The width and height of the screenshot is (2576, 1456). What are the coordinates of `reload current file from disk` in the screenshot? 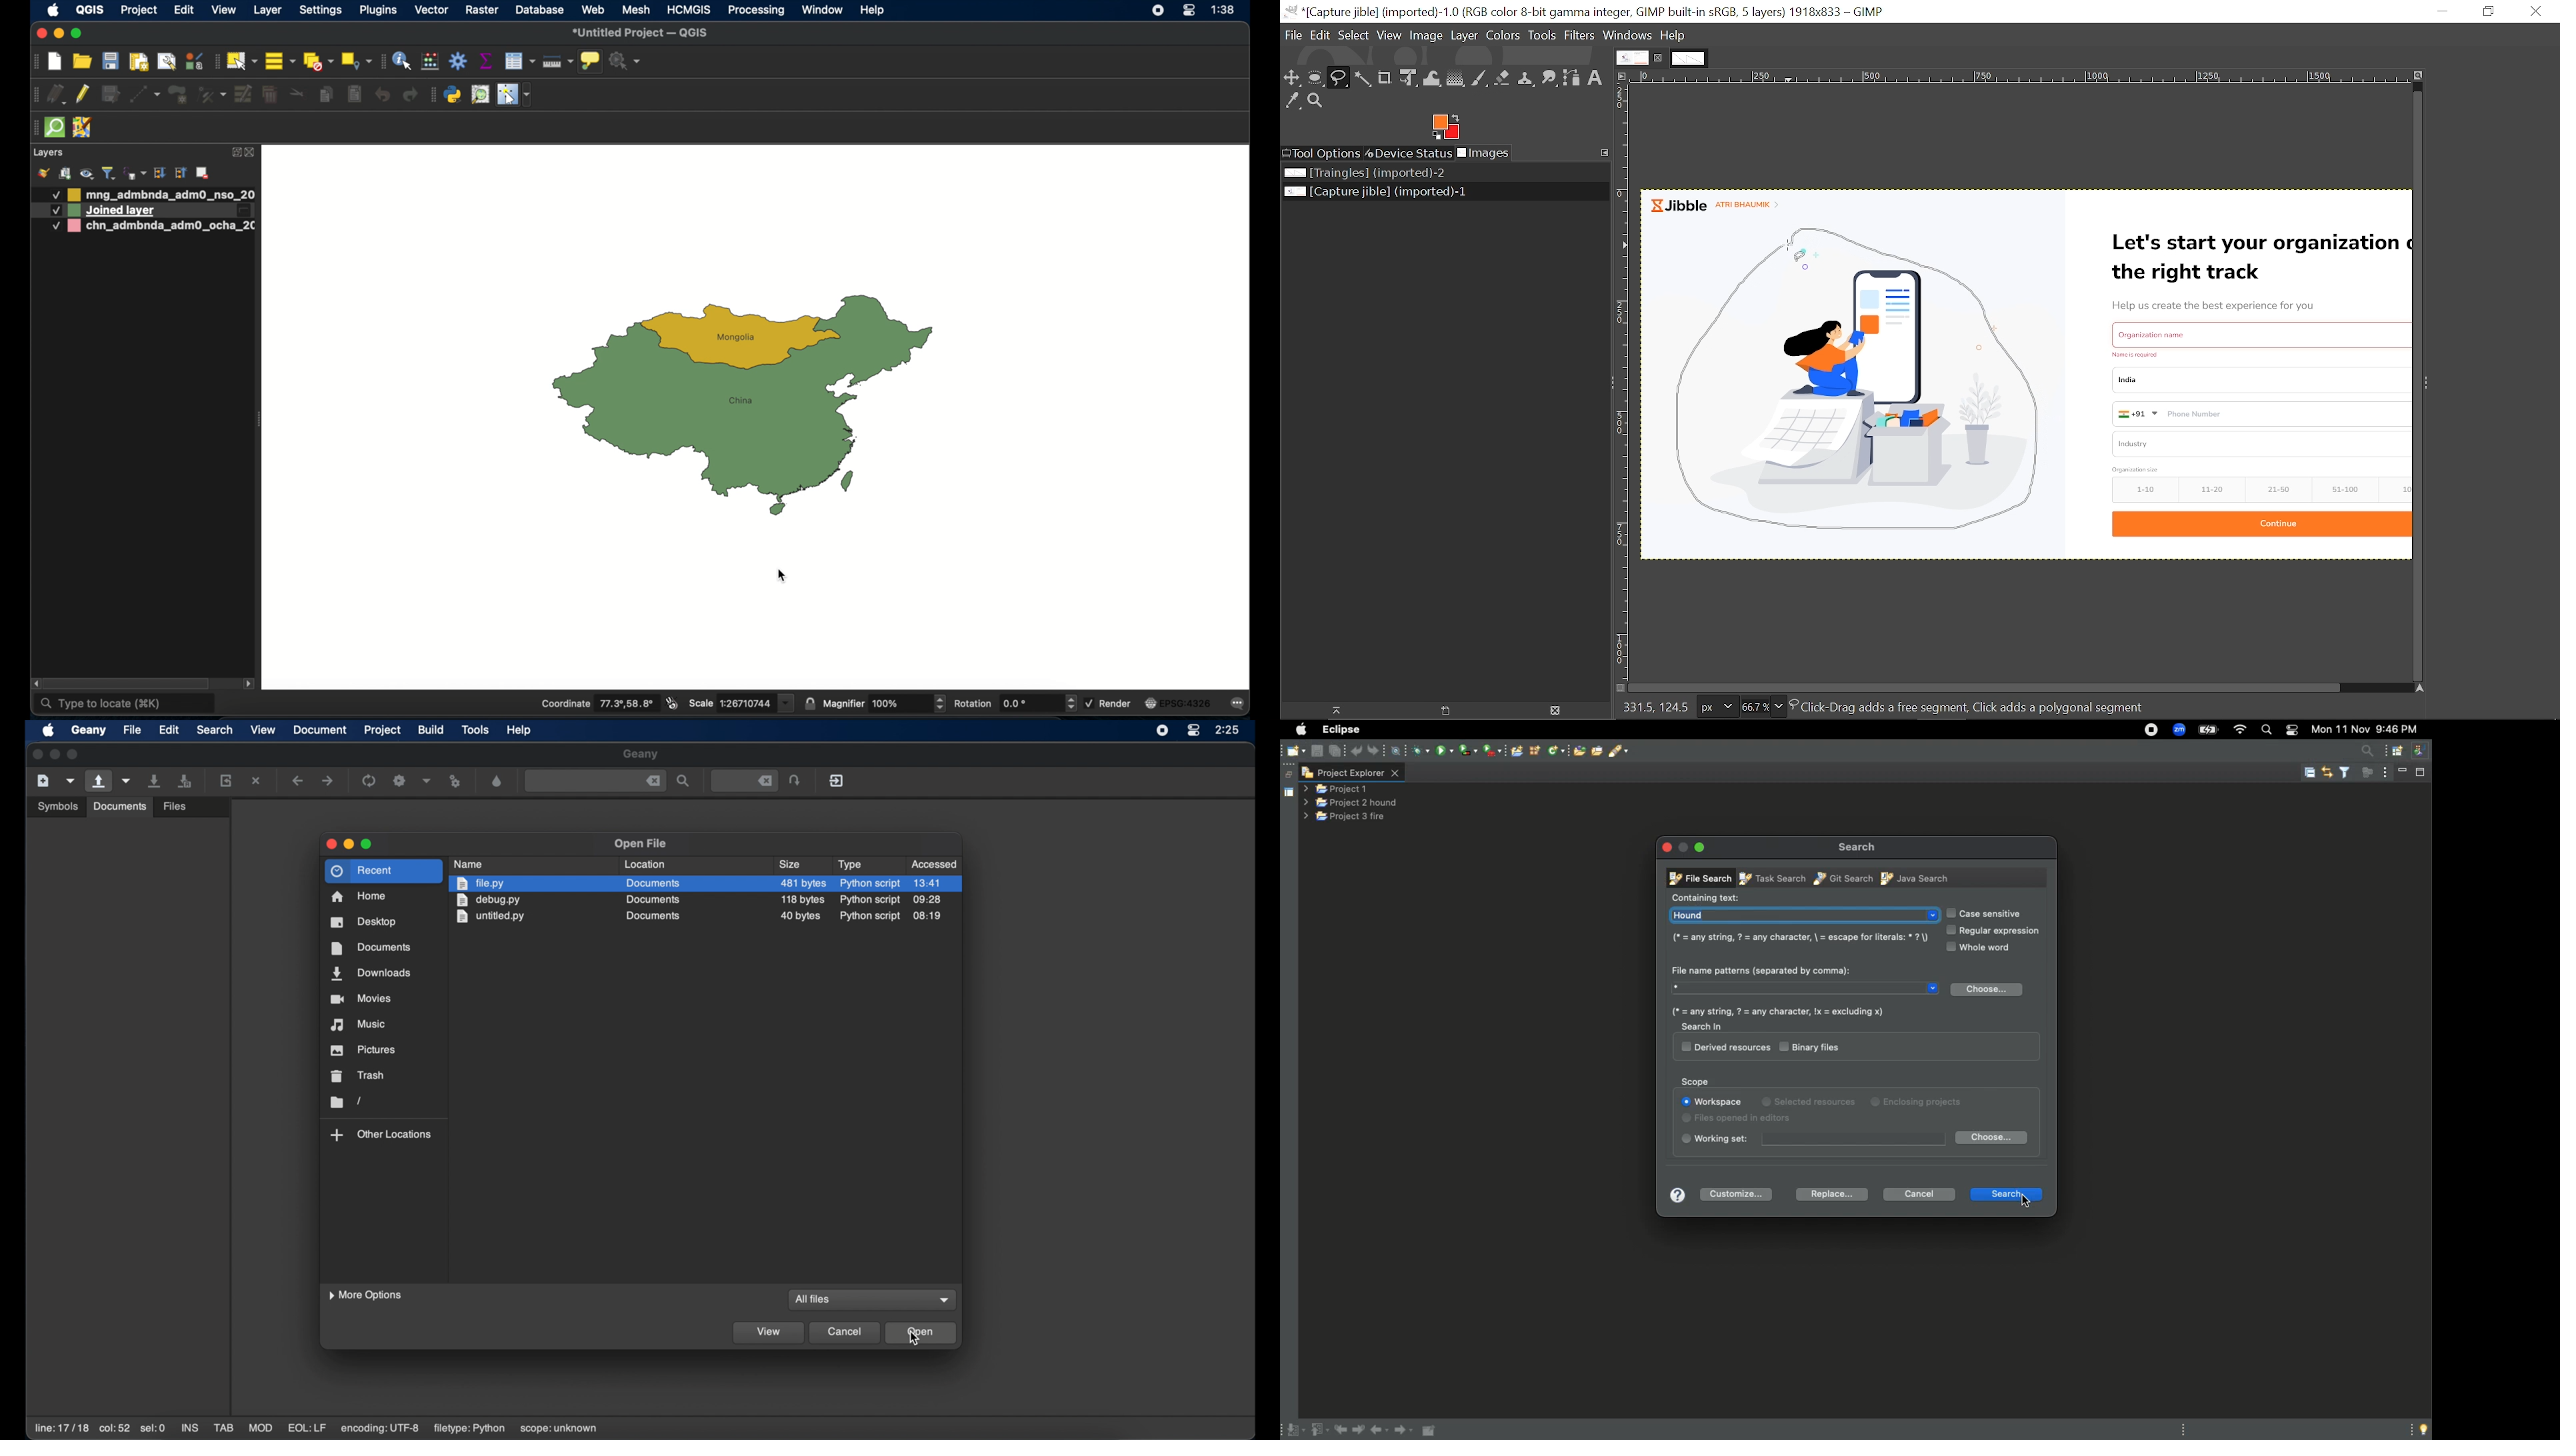 It's located at (225, 780).